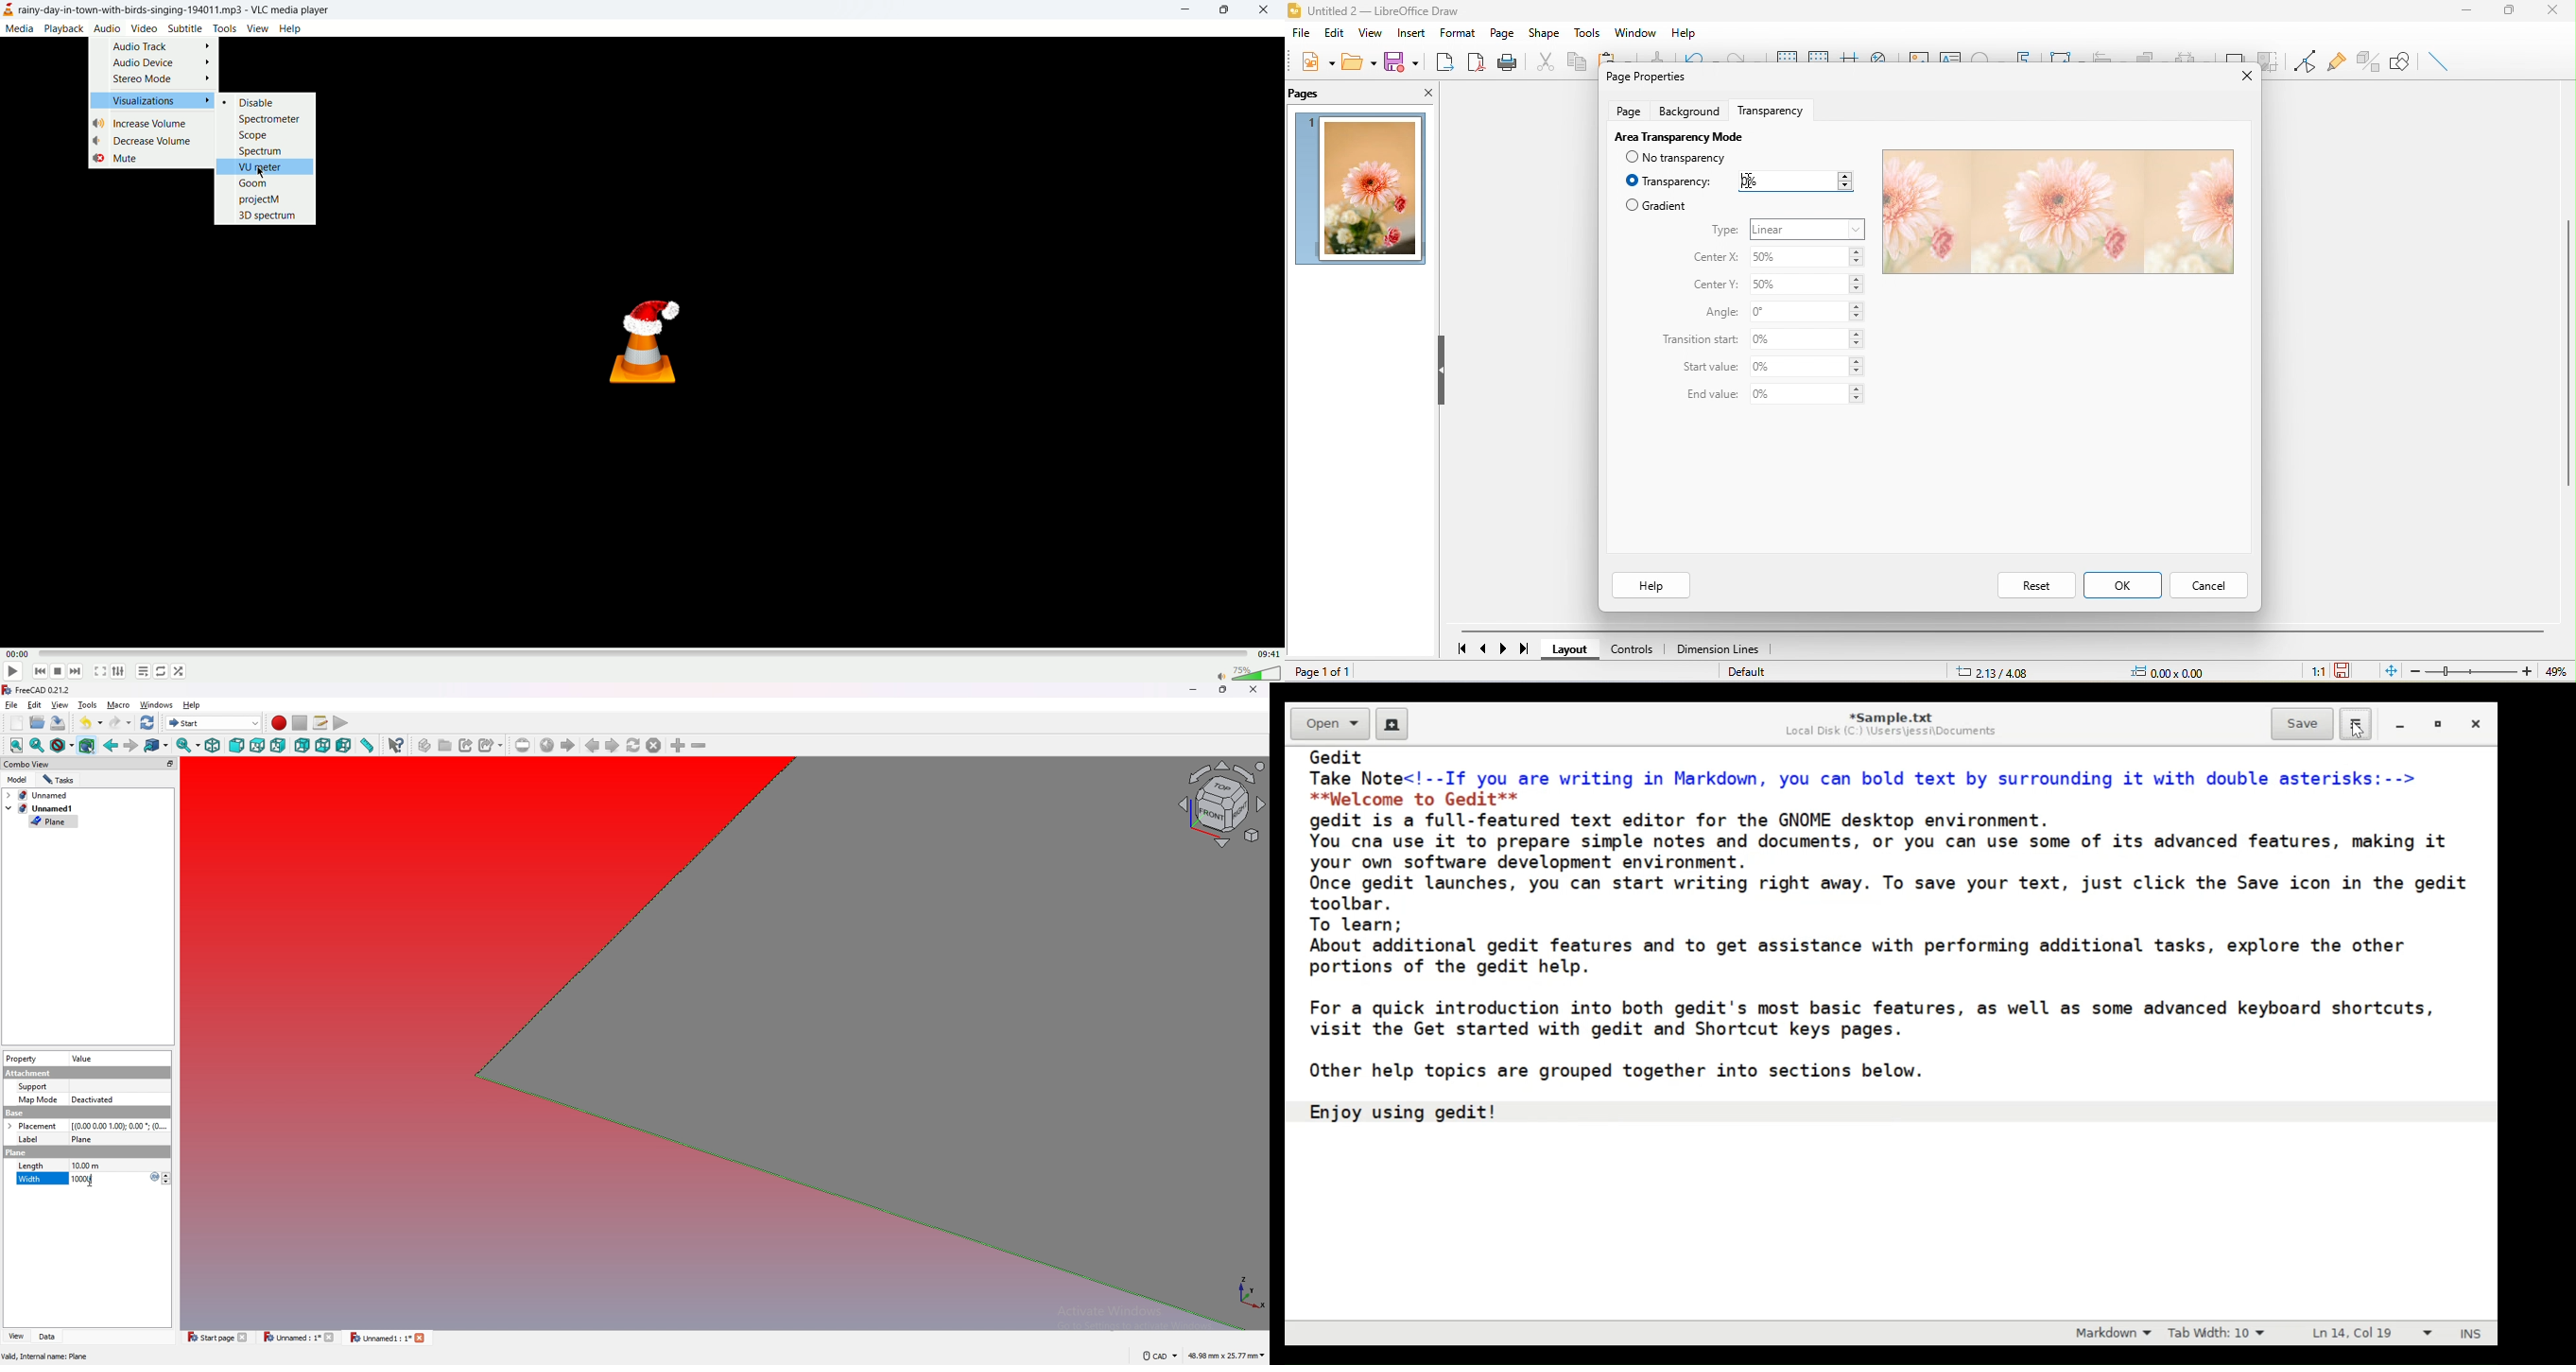 The height and width of the screenshot is (1372, 2576). I want to click on linear, so click(1808, 229).